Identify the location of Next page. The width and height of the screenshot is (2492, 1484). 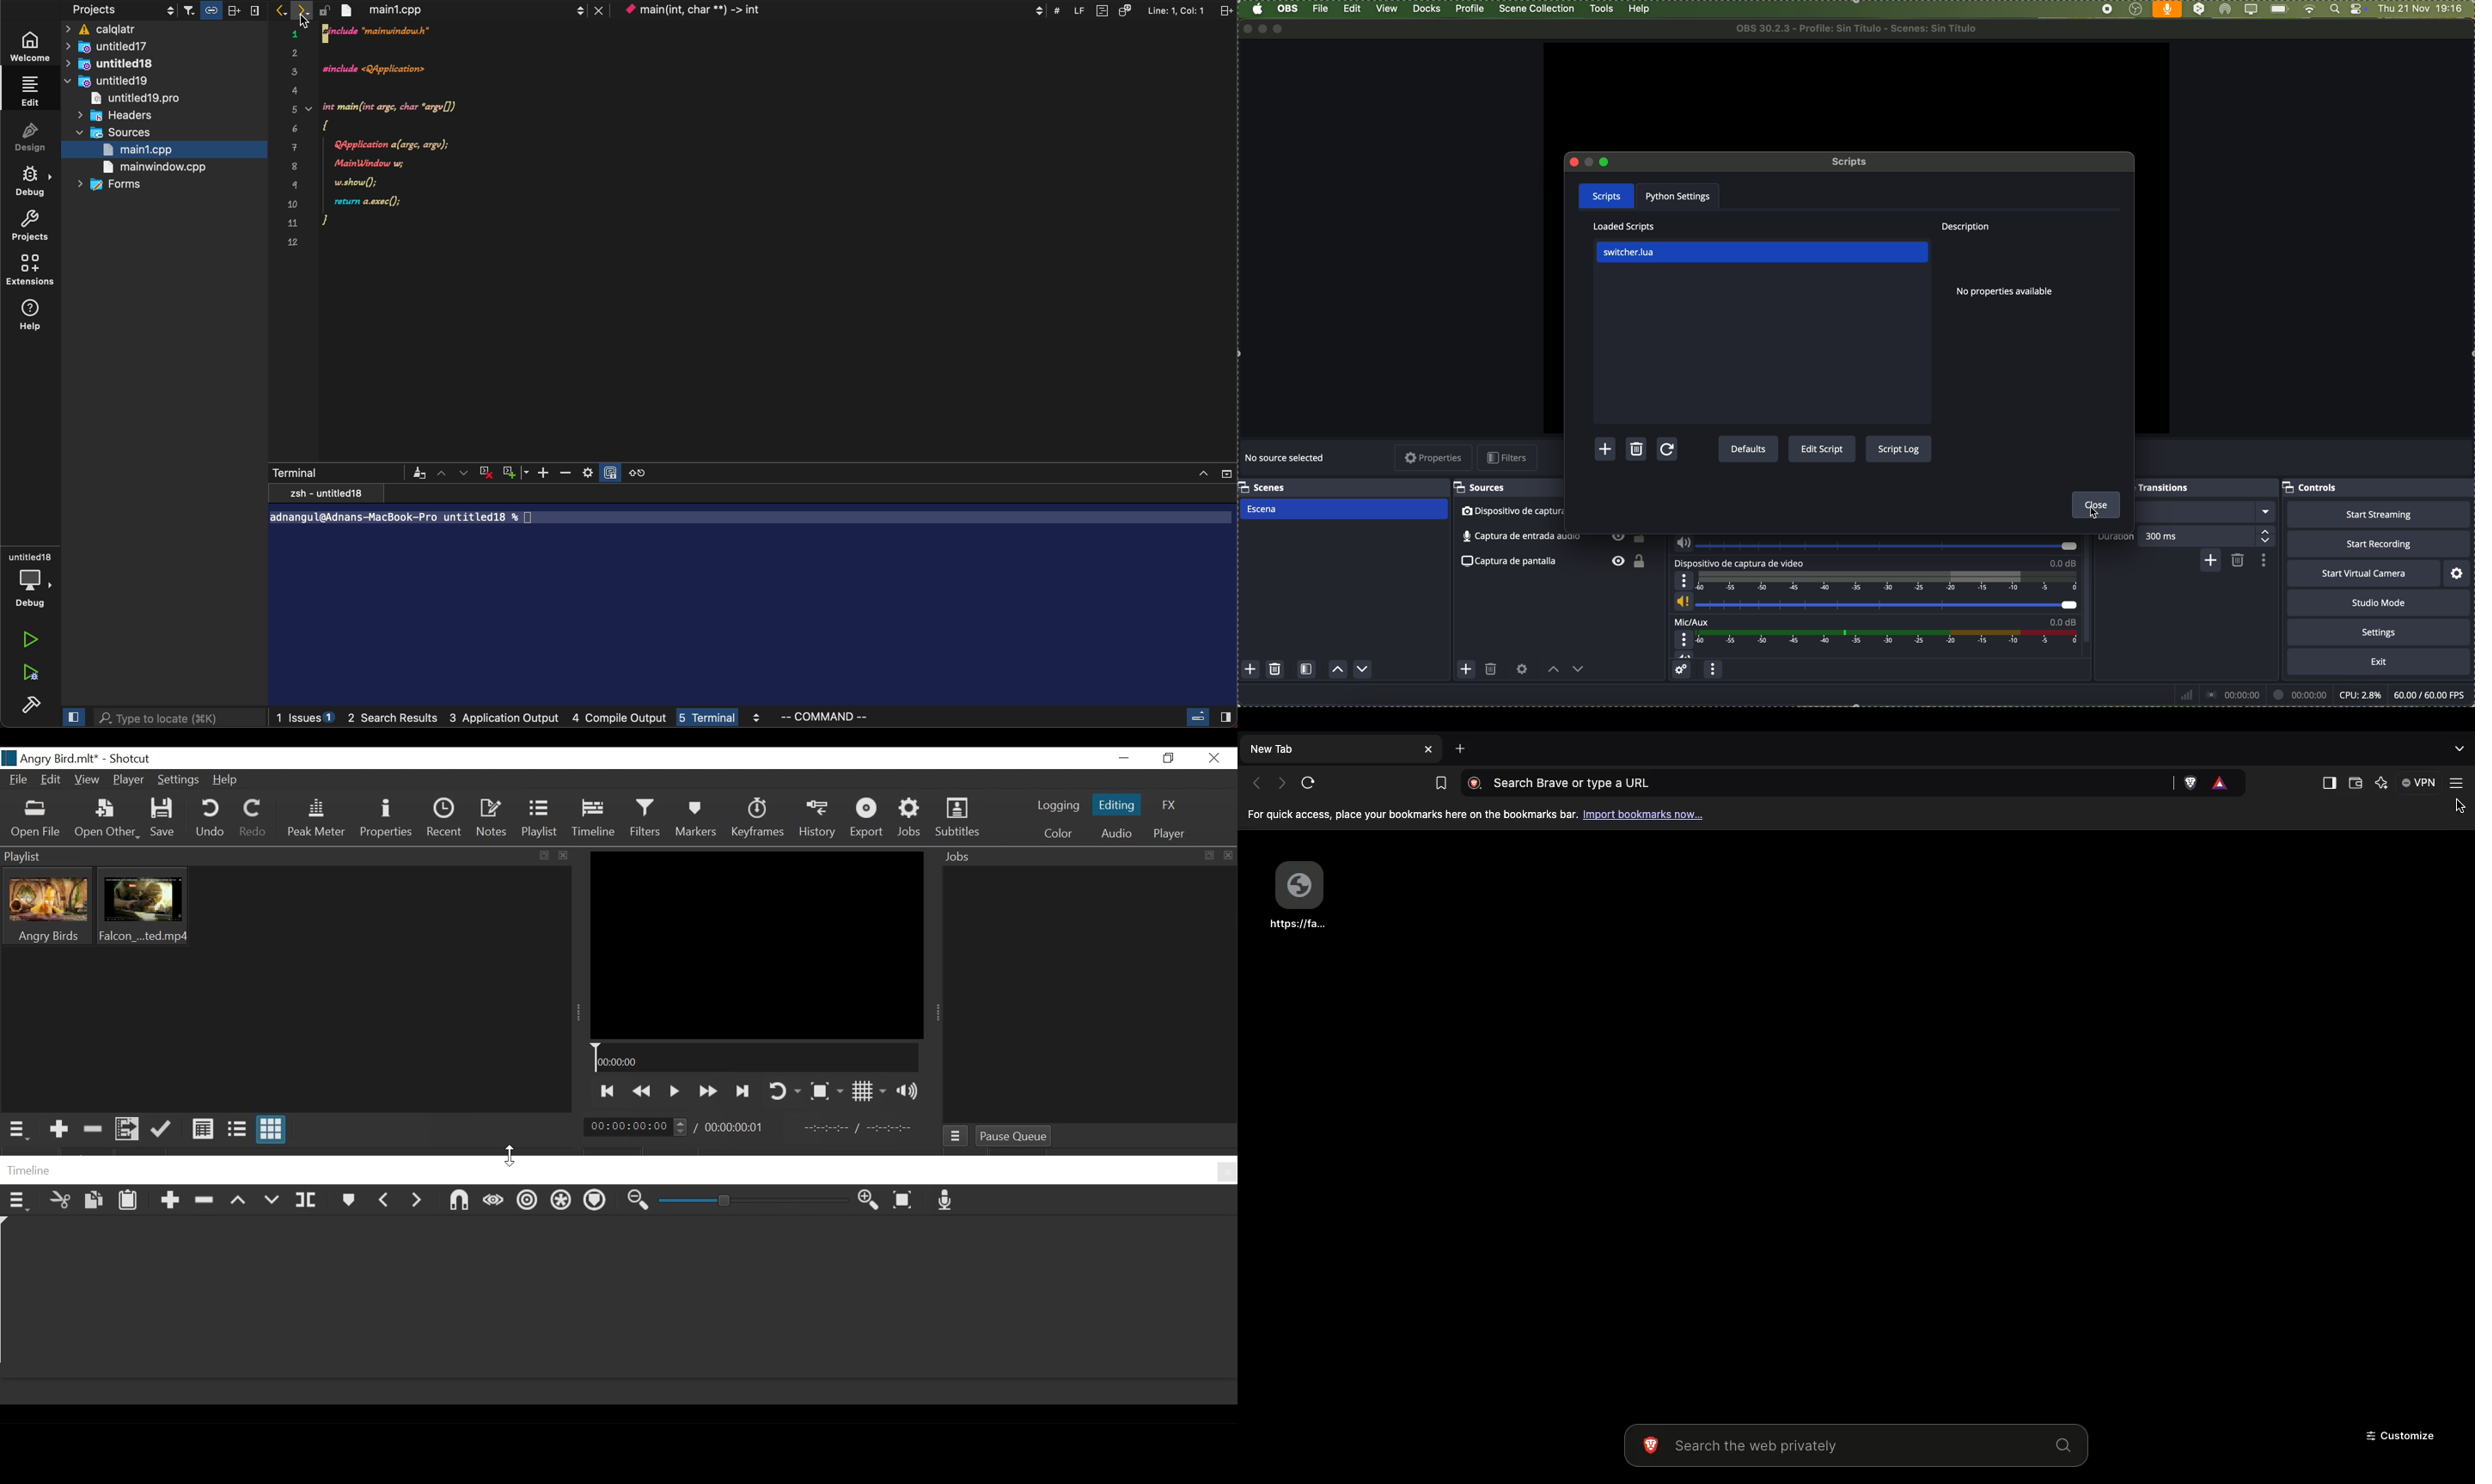
(1279, 783).